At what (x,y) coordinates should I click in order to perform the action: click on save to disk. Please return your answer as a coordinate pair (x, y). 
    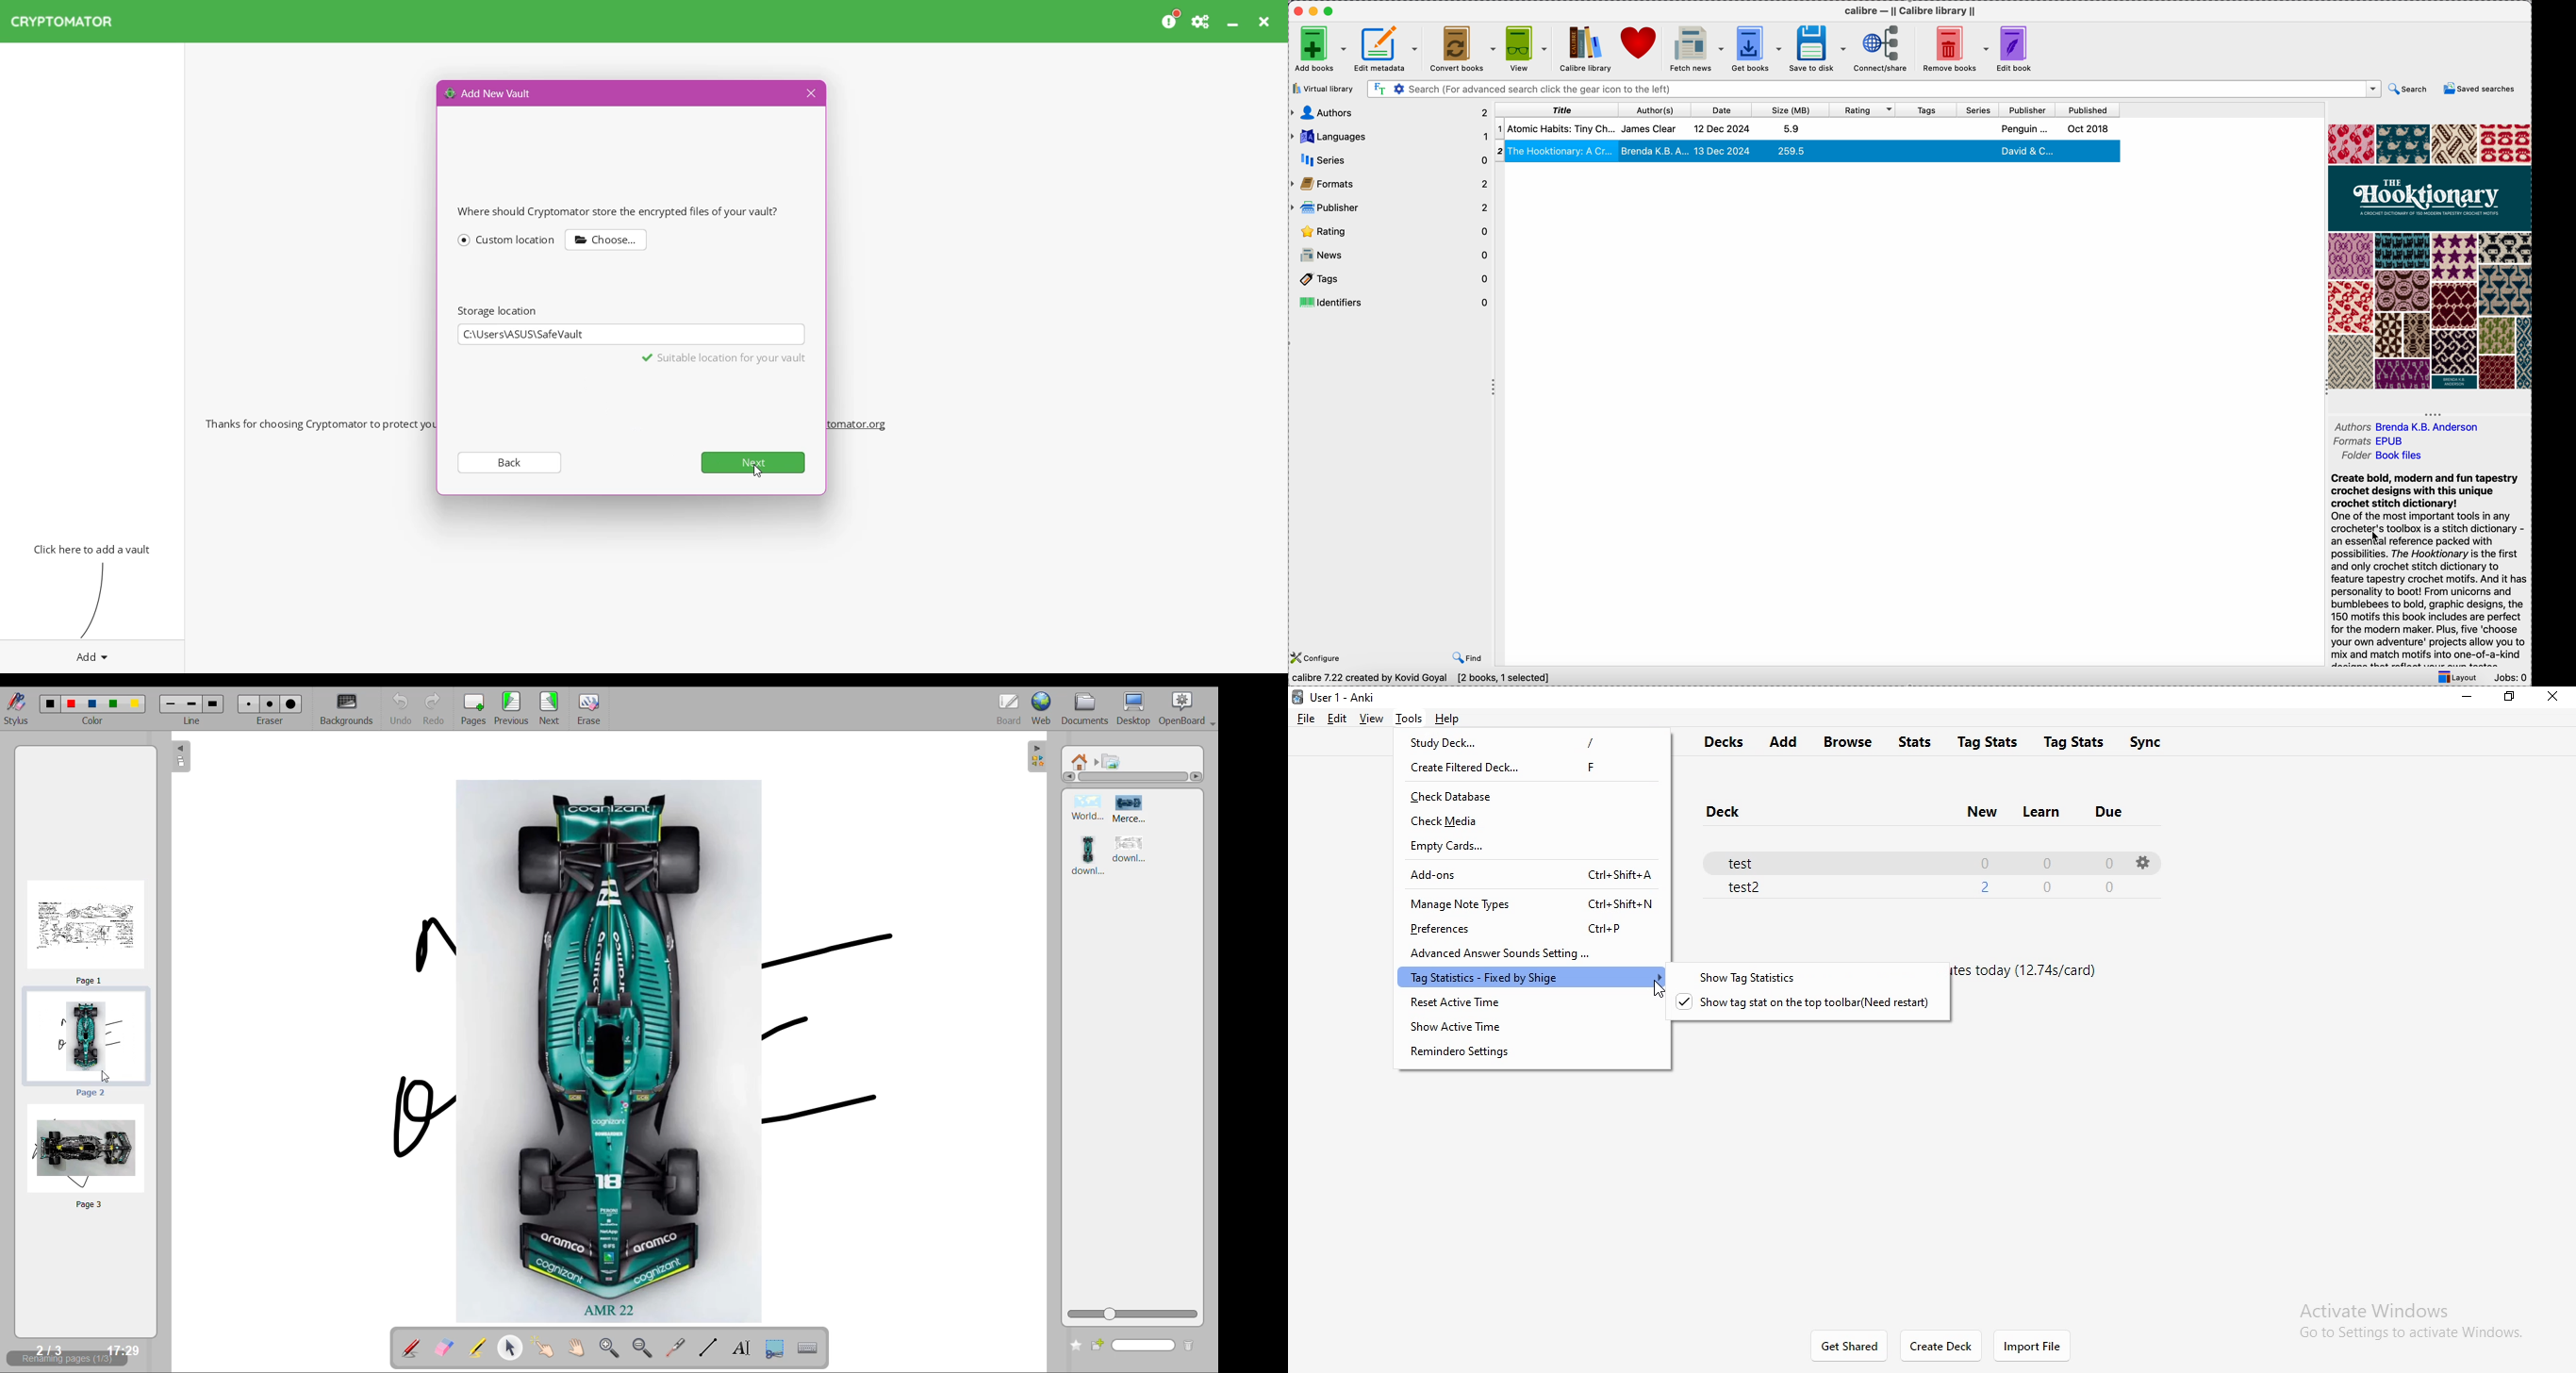
    Looking at the image, I should click on (1821, 49).